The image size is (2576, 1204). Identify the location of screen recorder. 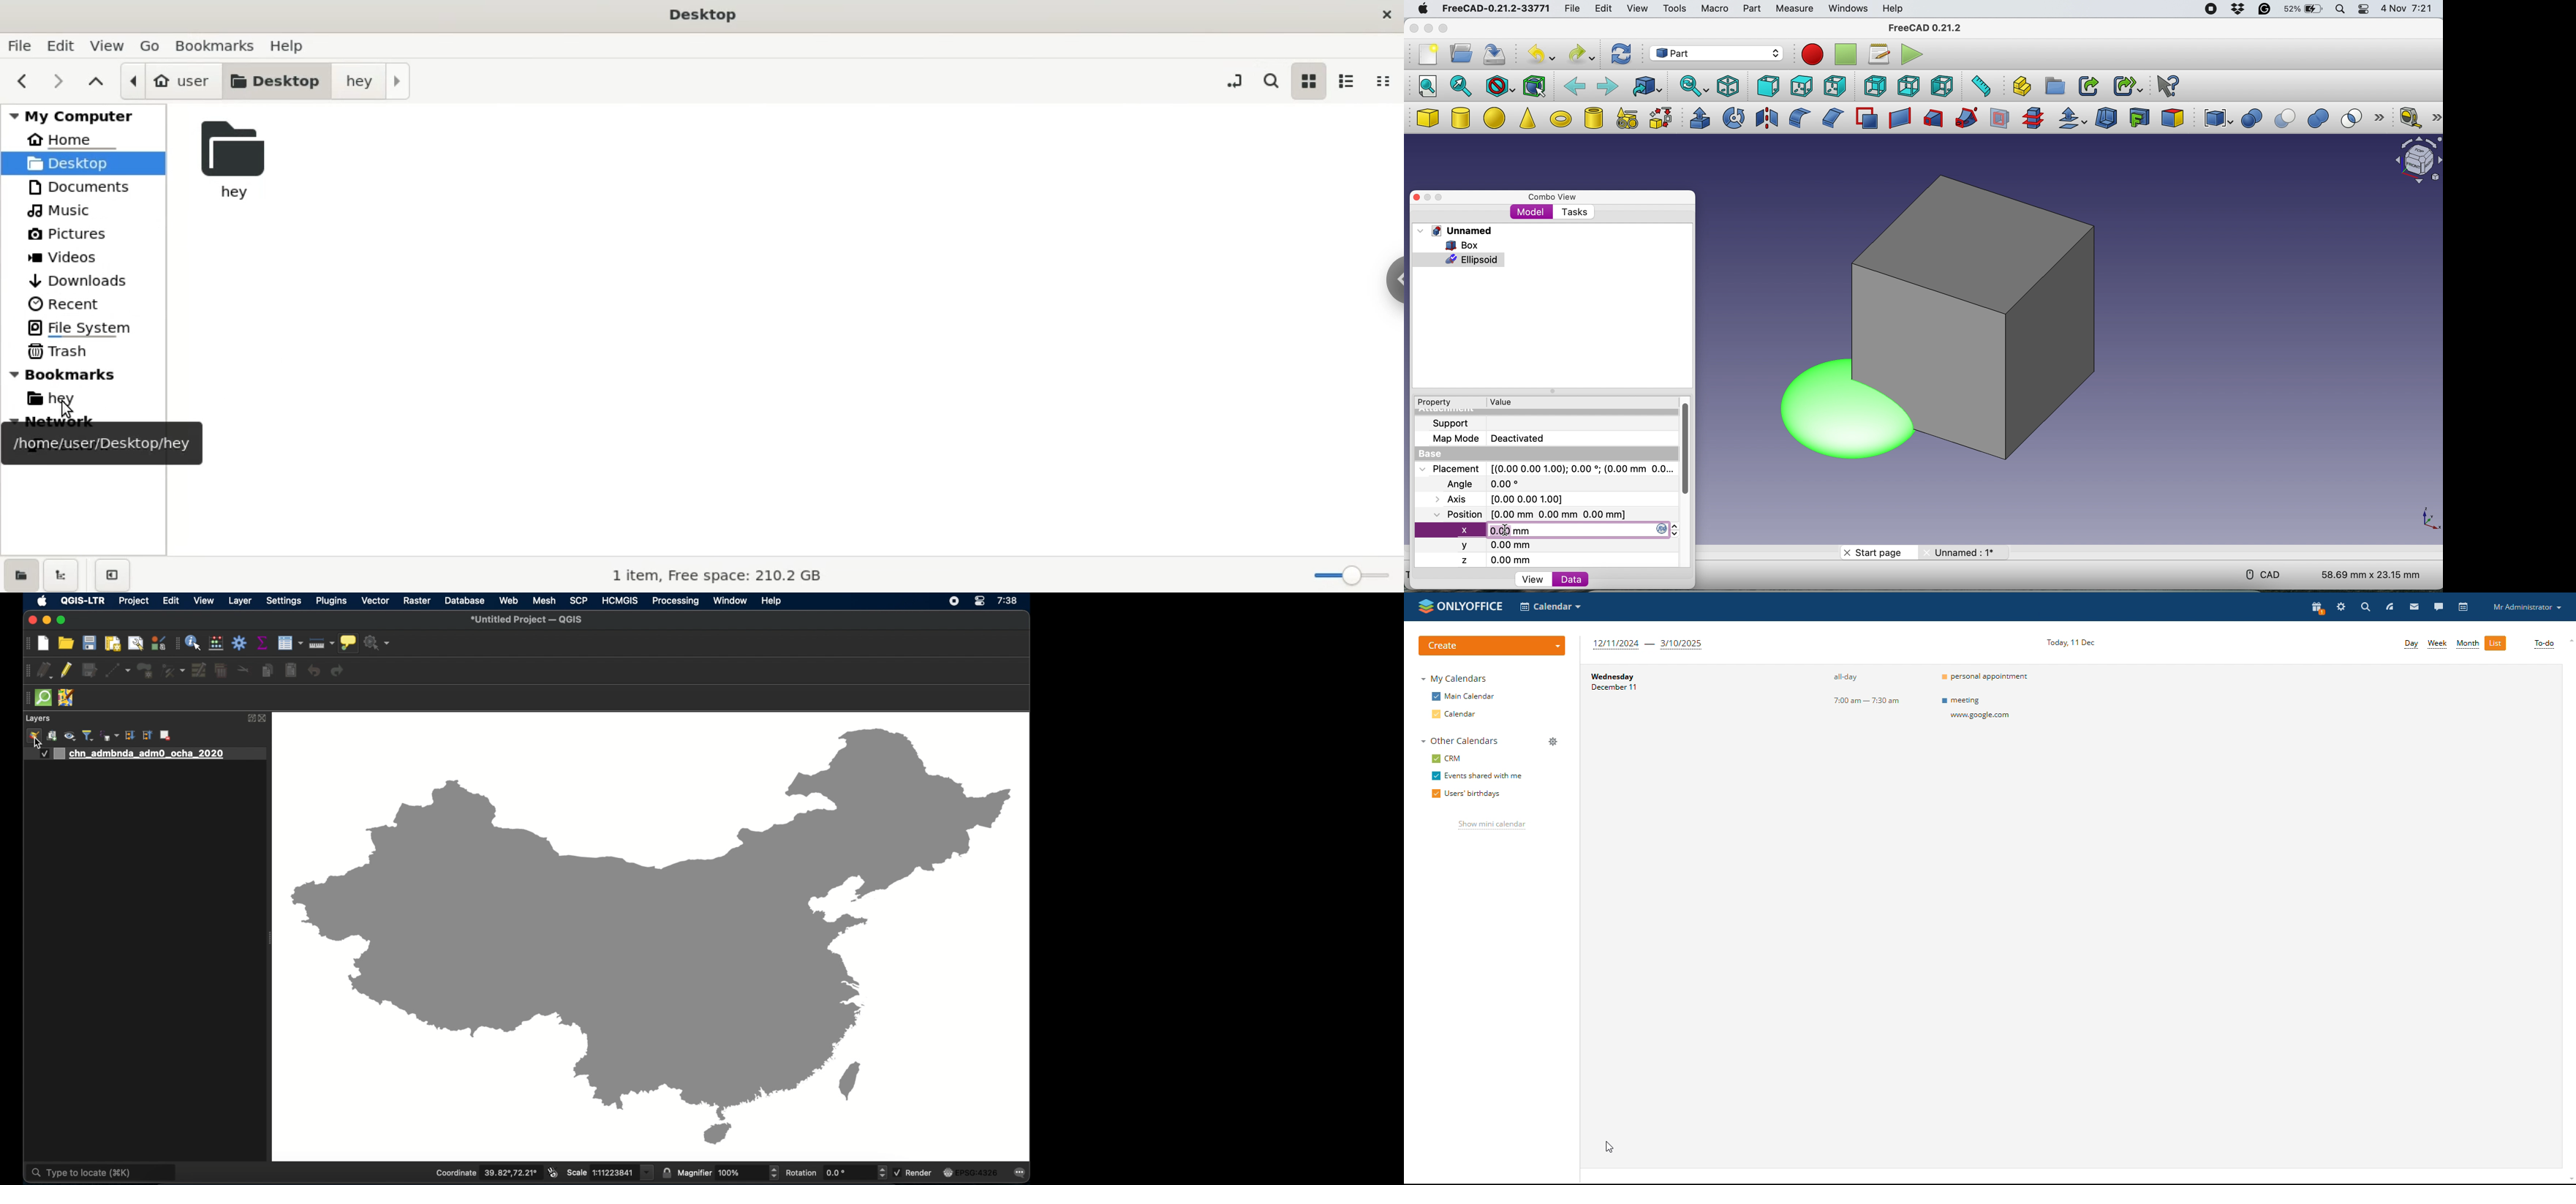
(2211, 10).